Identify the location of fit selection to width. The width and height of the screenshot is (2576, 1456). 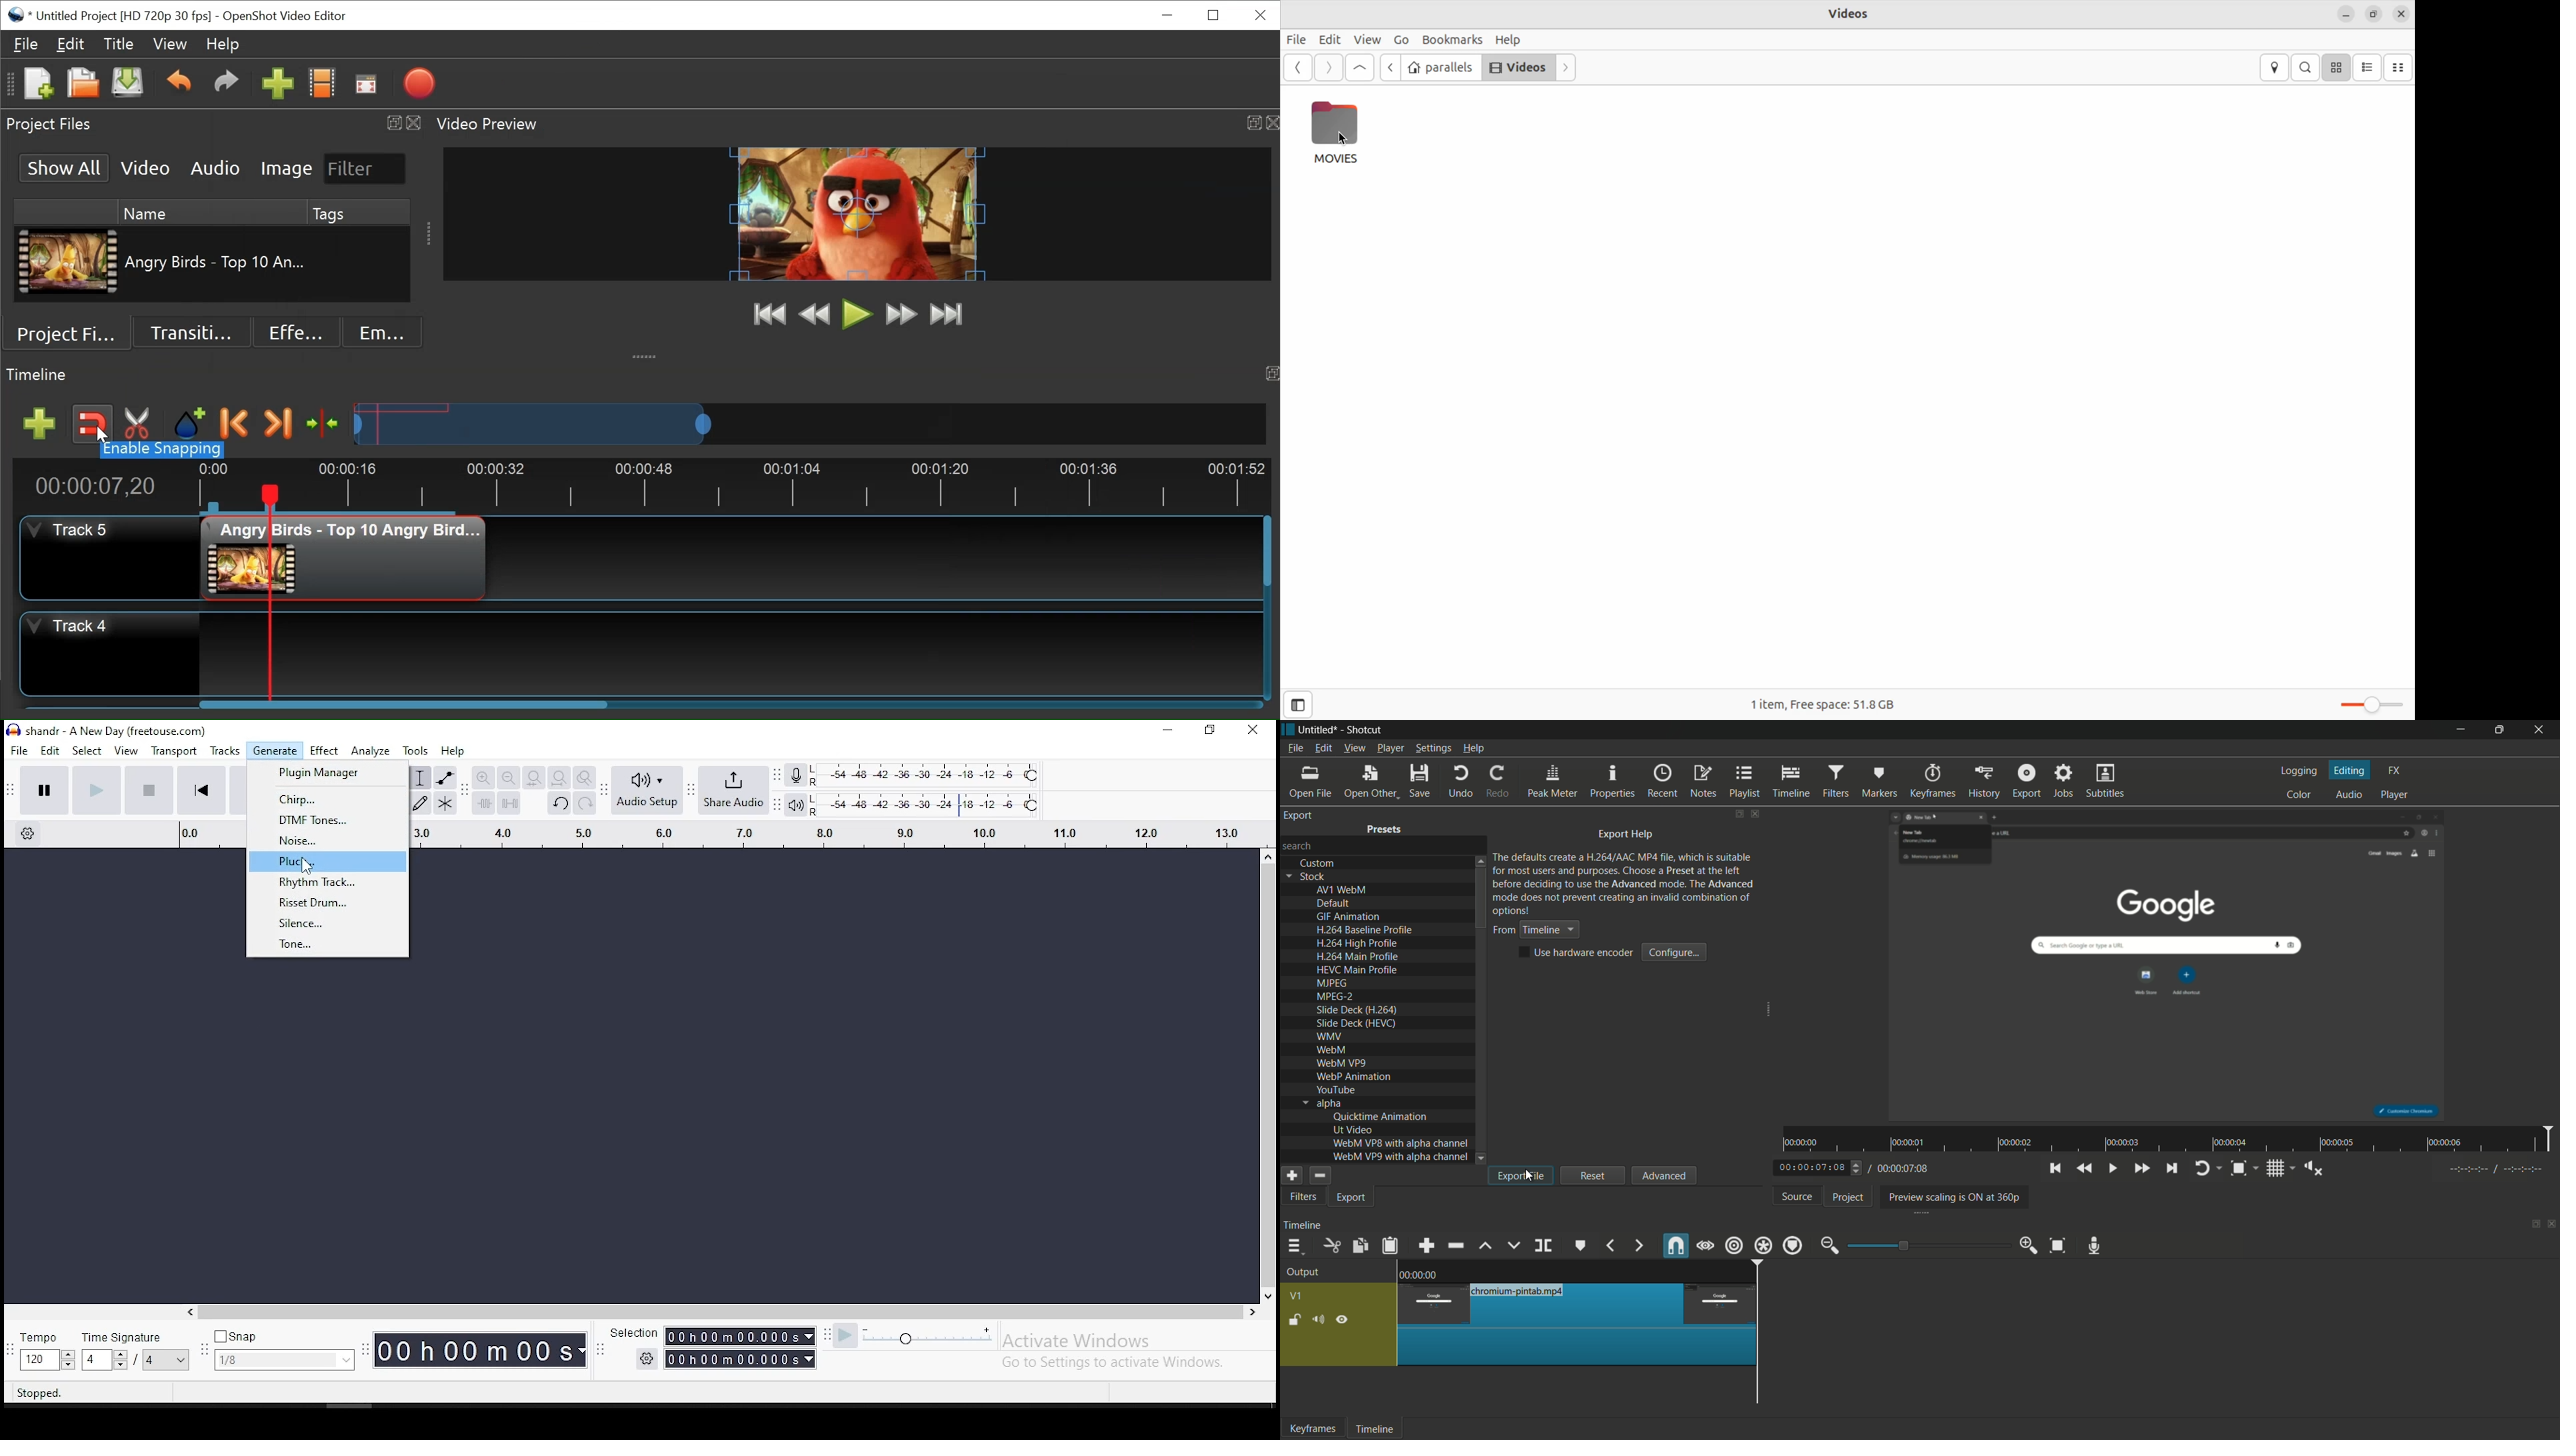
(533, 778).